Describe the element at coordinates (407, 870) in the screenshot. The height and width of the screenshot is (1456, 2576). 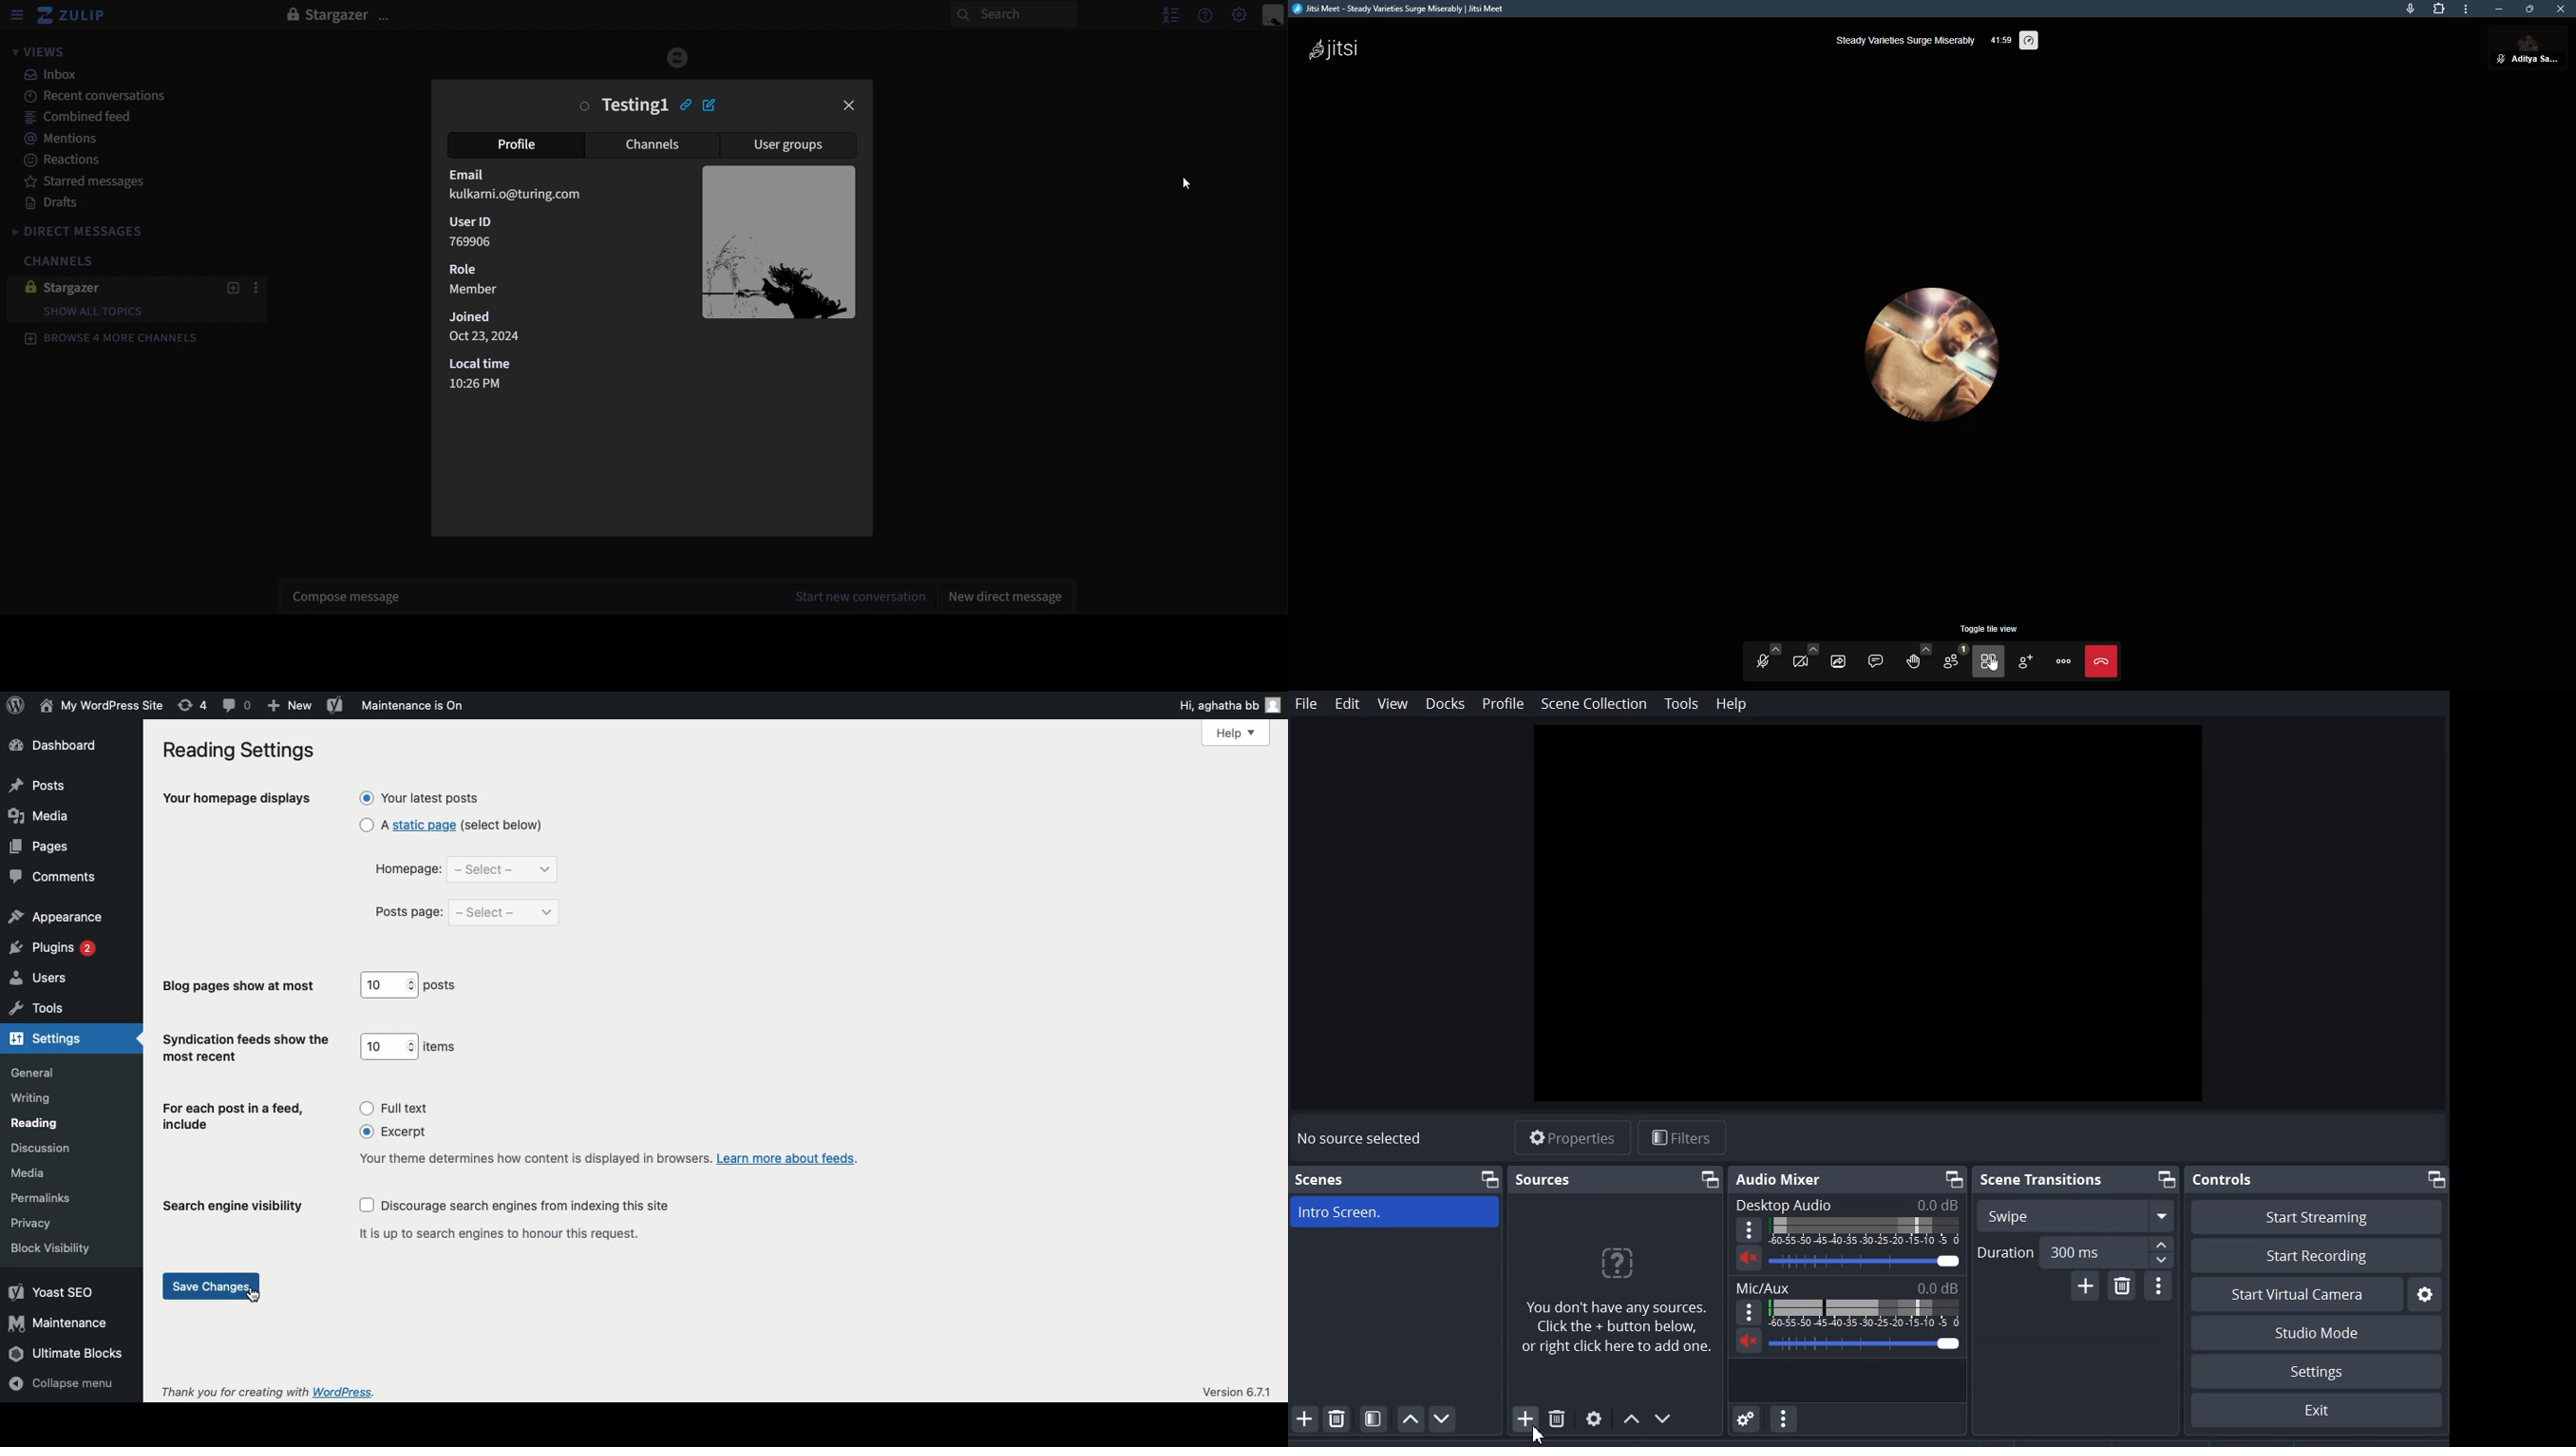
I see `homepage` at that location.